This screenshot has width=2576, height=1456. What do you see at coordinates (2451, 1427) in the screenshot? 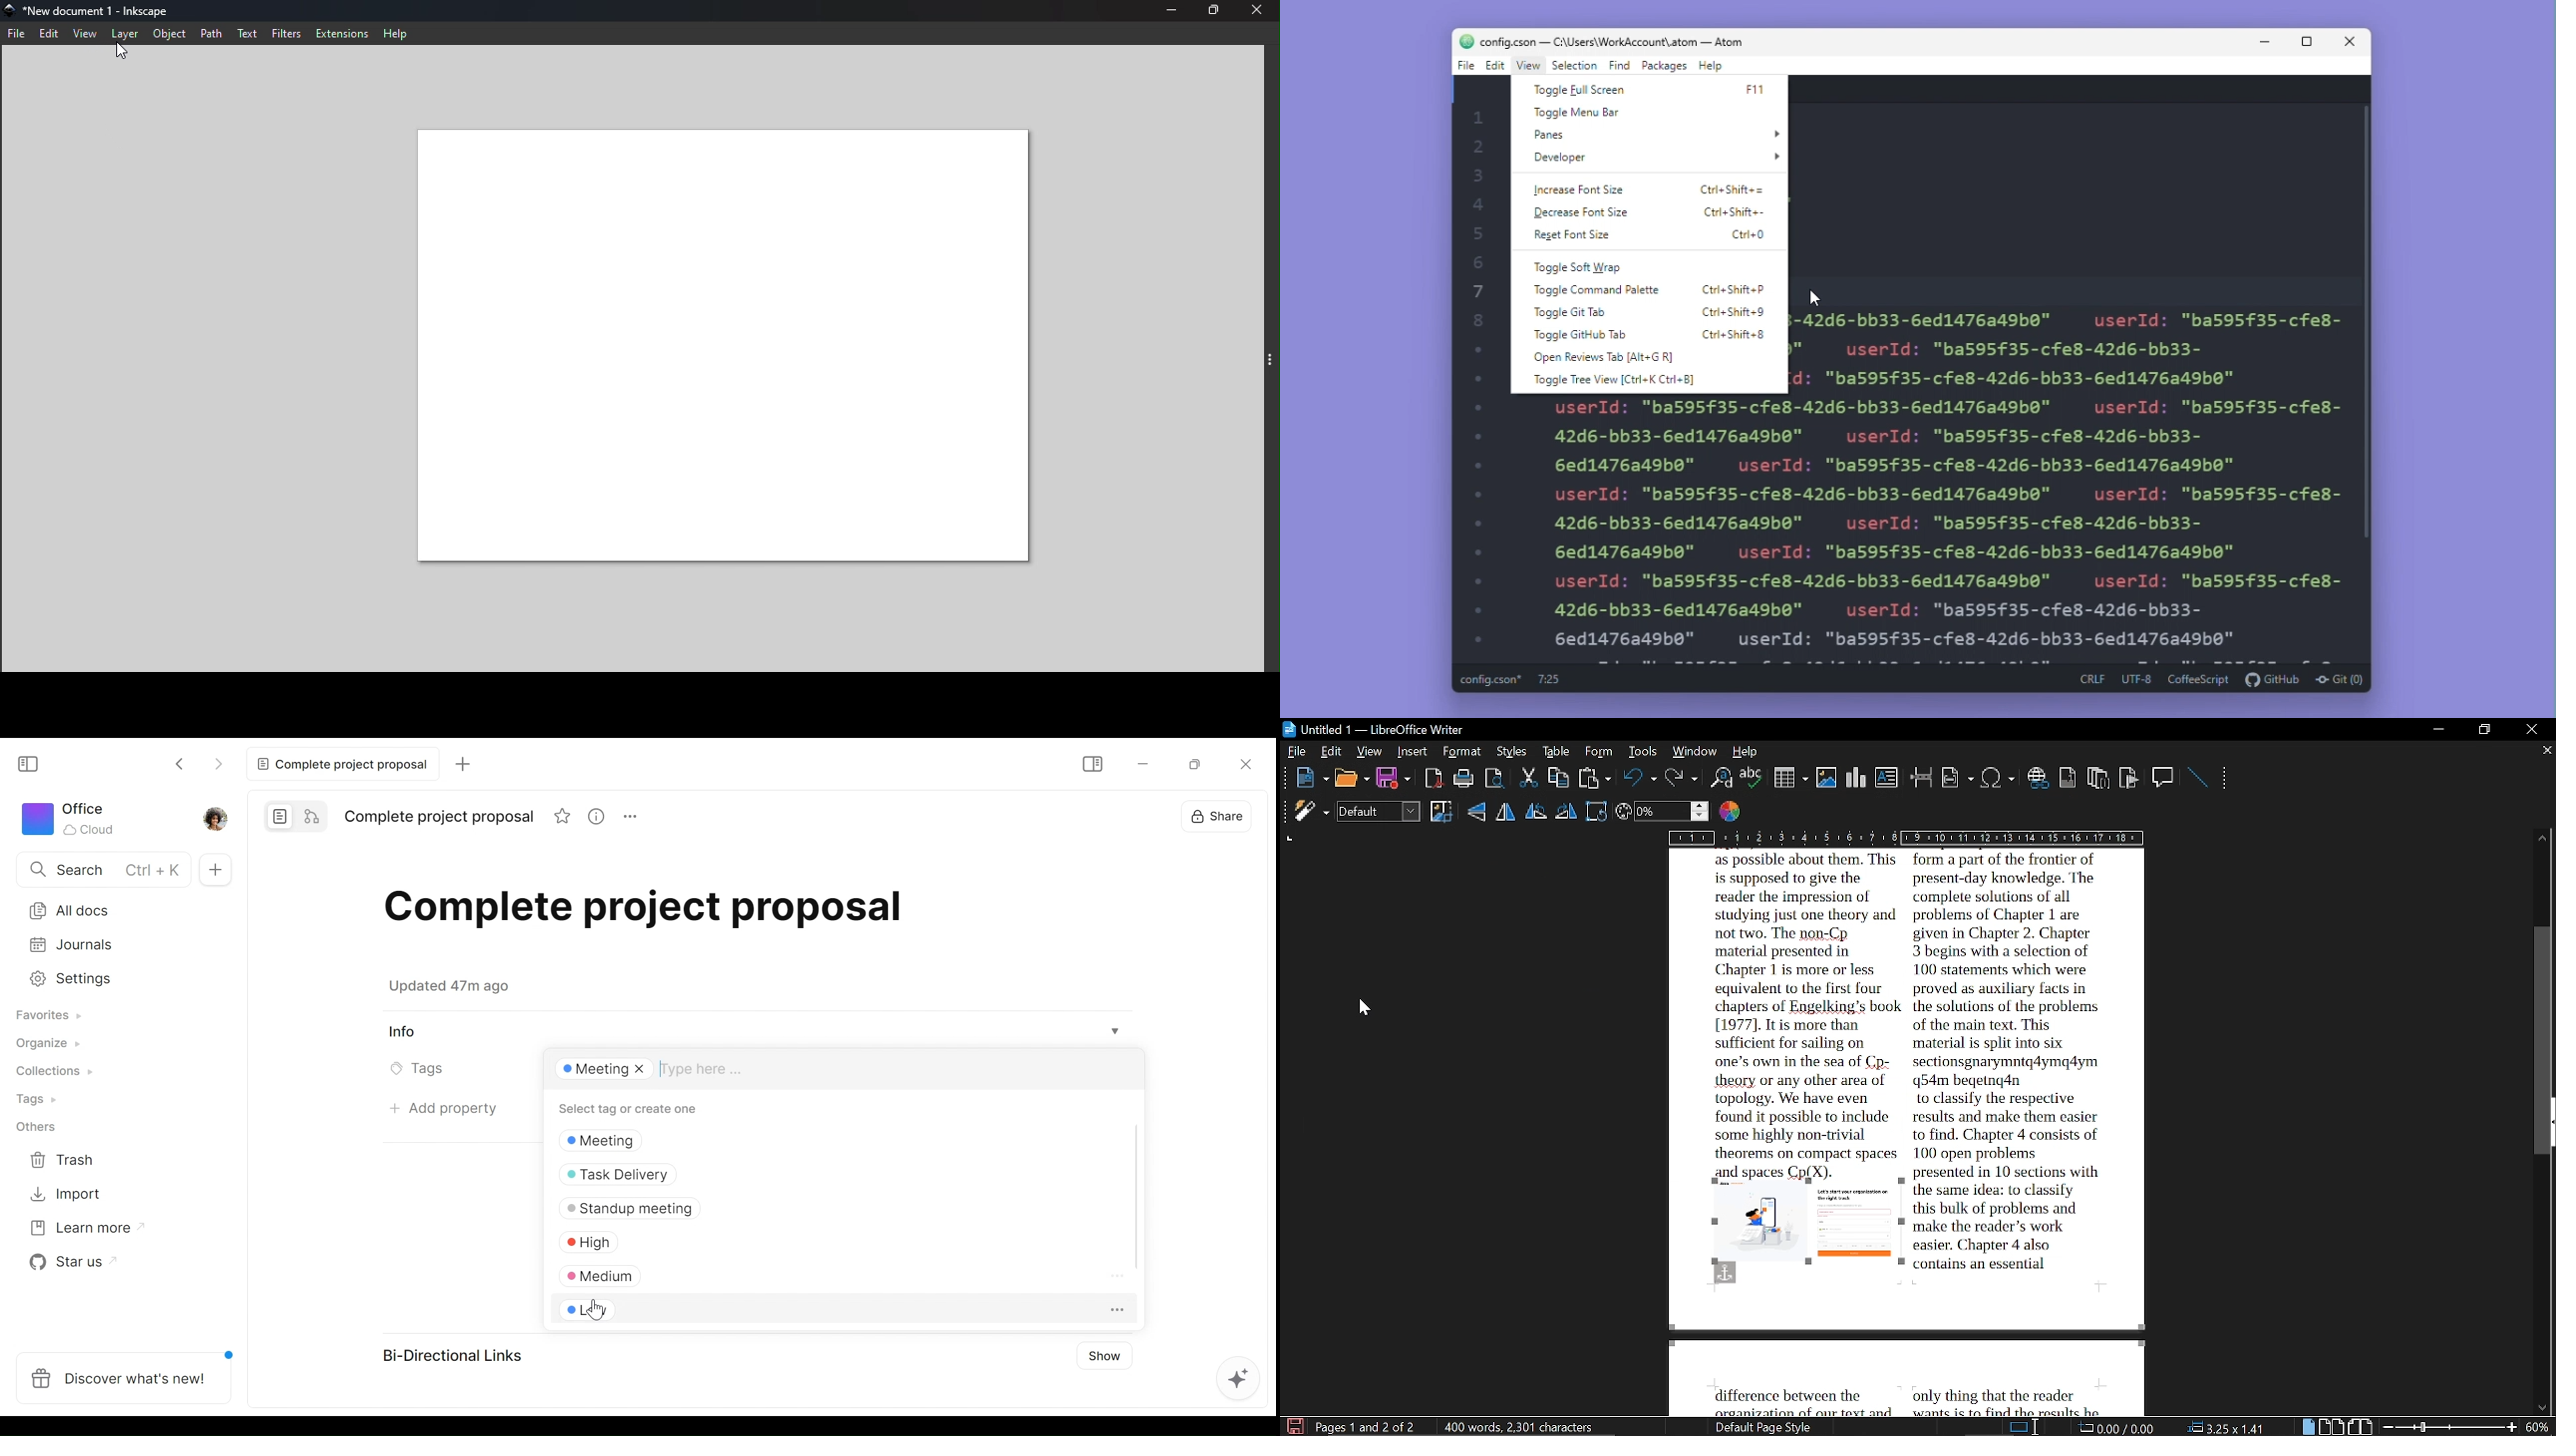
I see `change zoom` at bounding box center [2451, 1427].